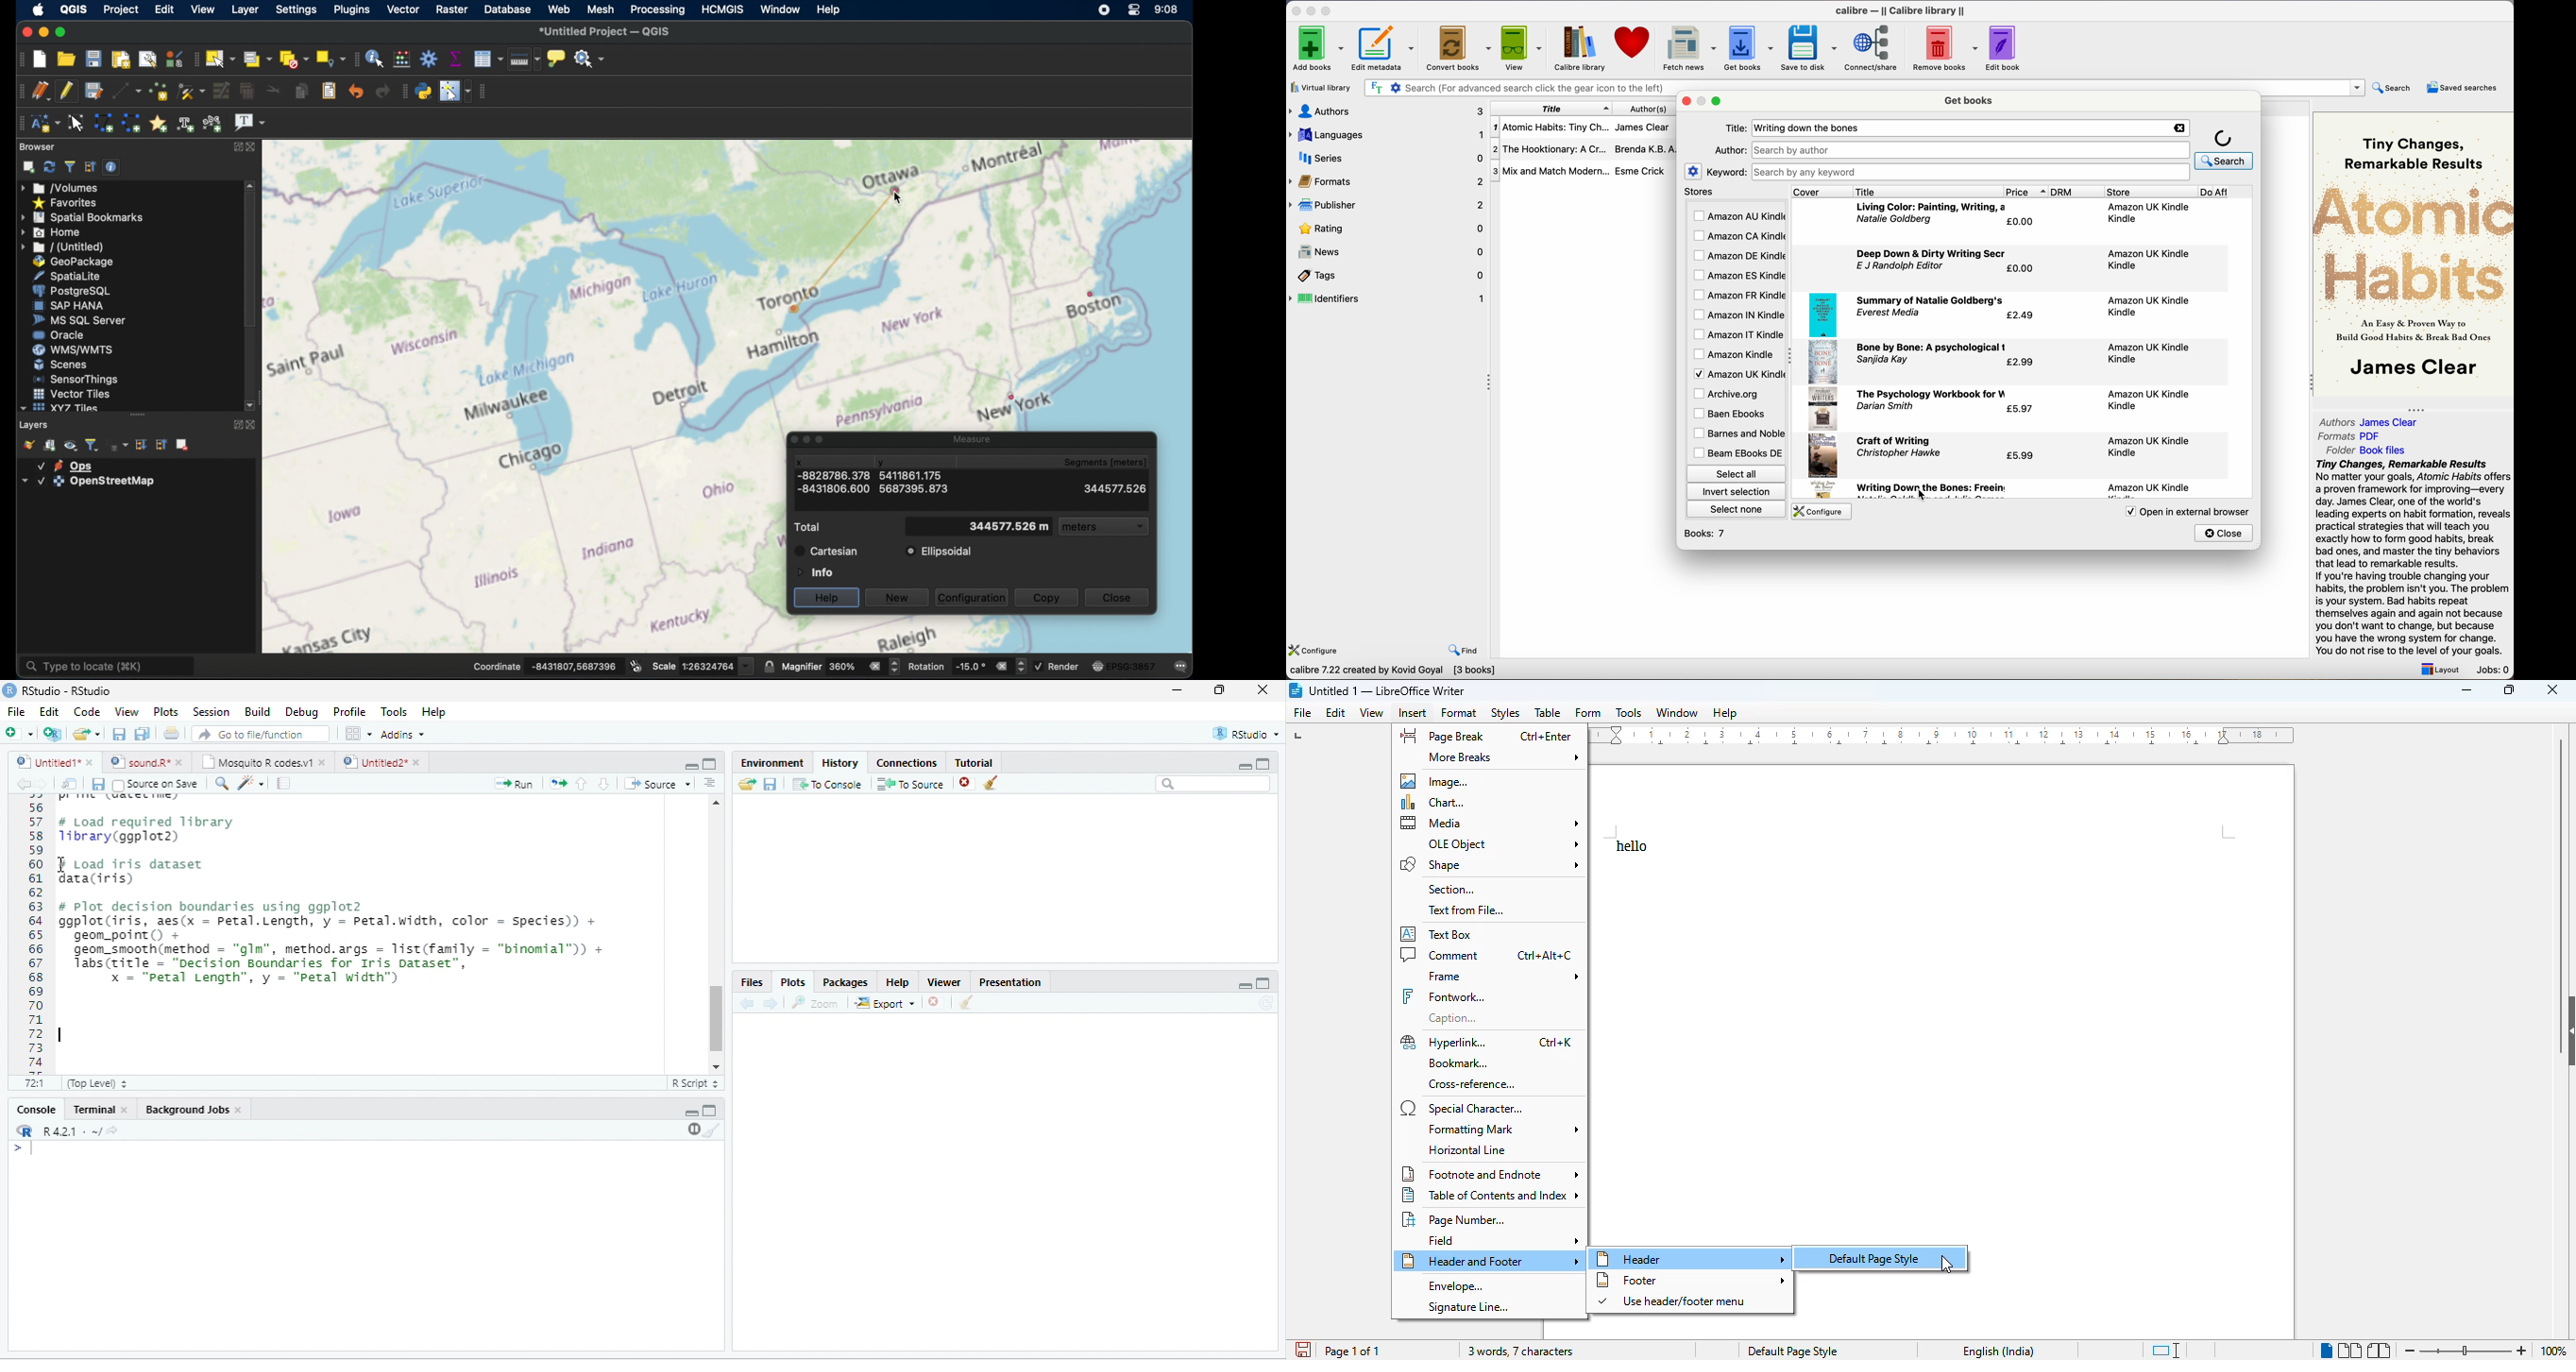 This screenshot has width=2576, height=1372. What do you see at coordinates (1971, 99) in the screenshot?
I see `get books` at bounding box center [1971, 99].